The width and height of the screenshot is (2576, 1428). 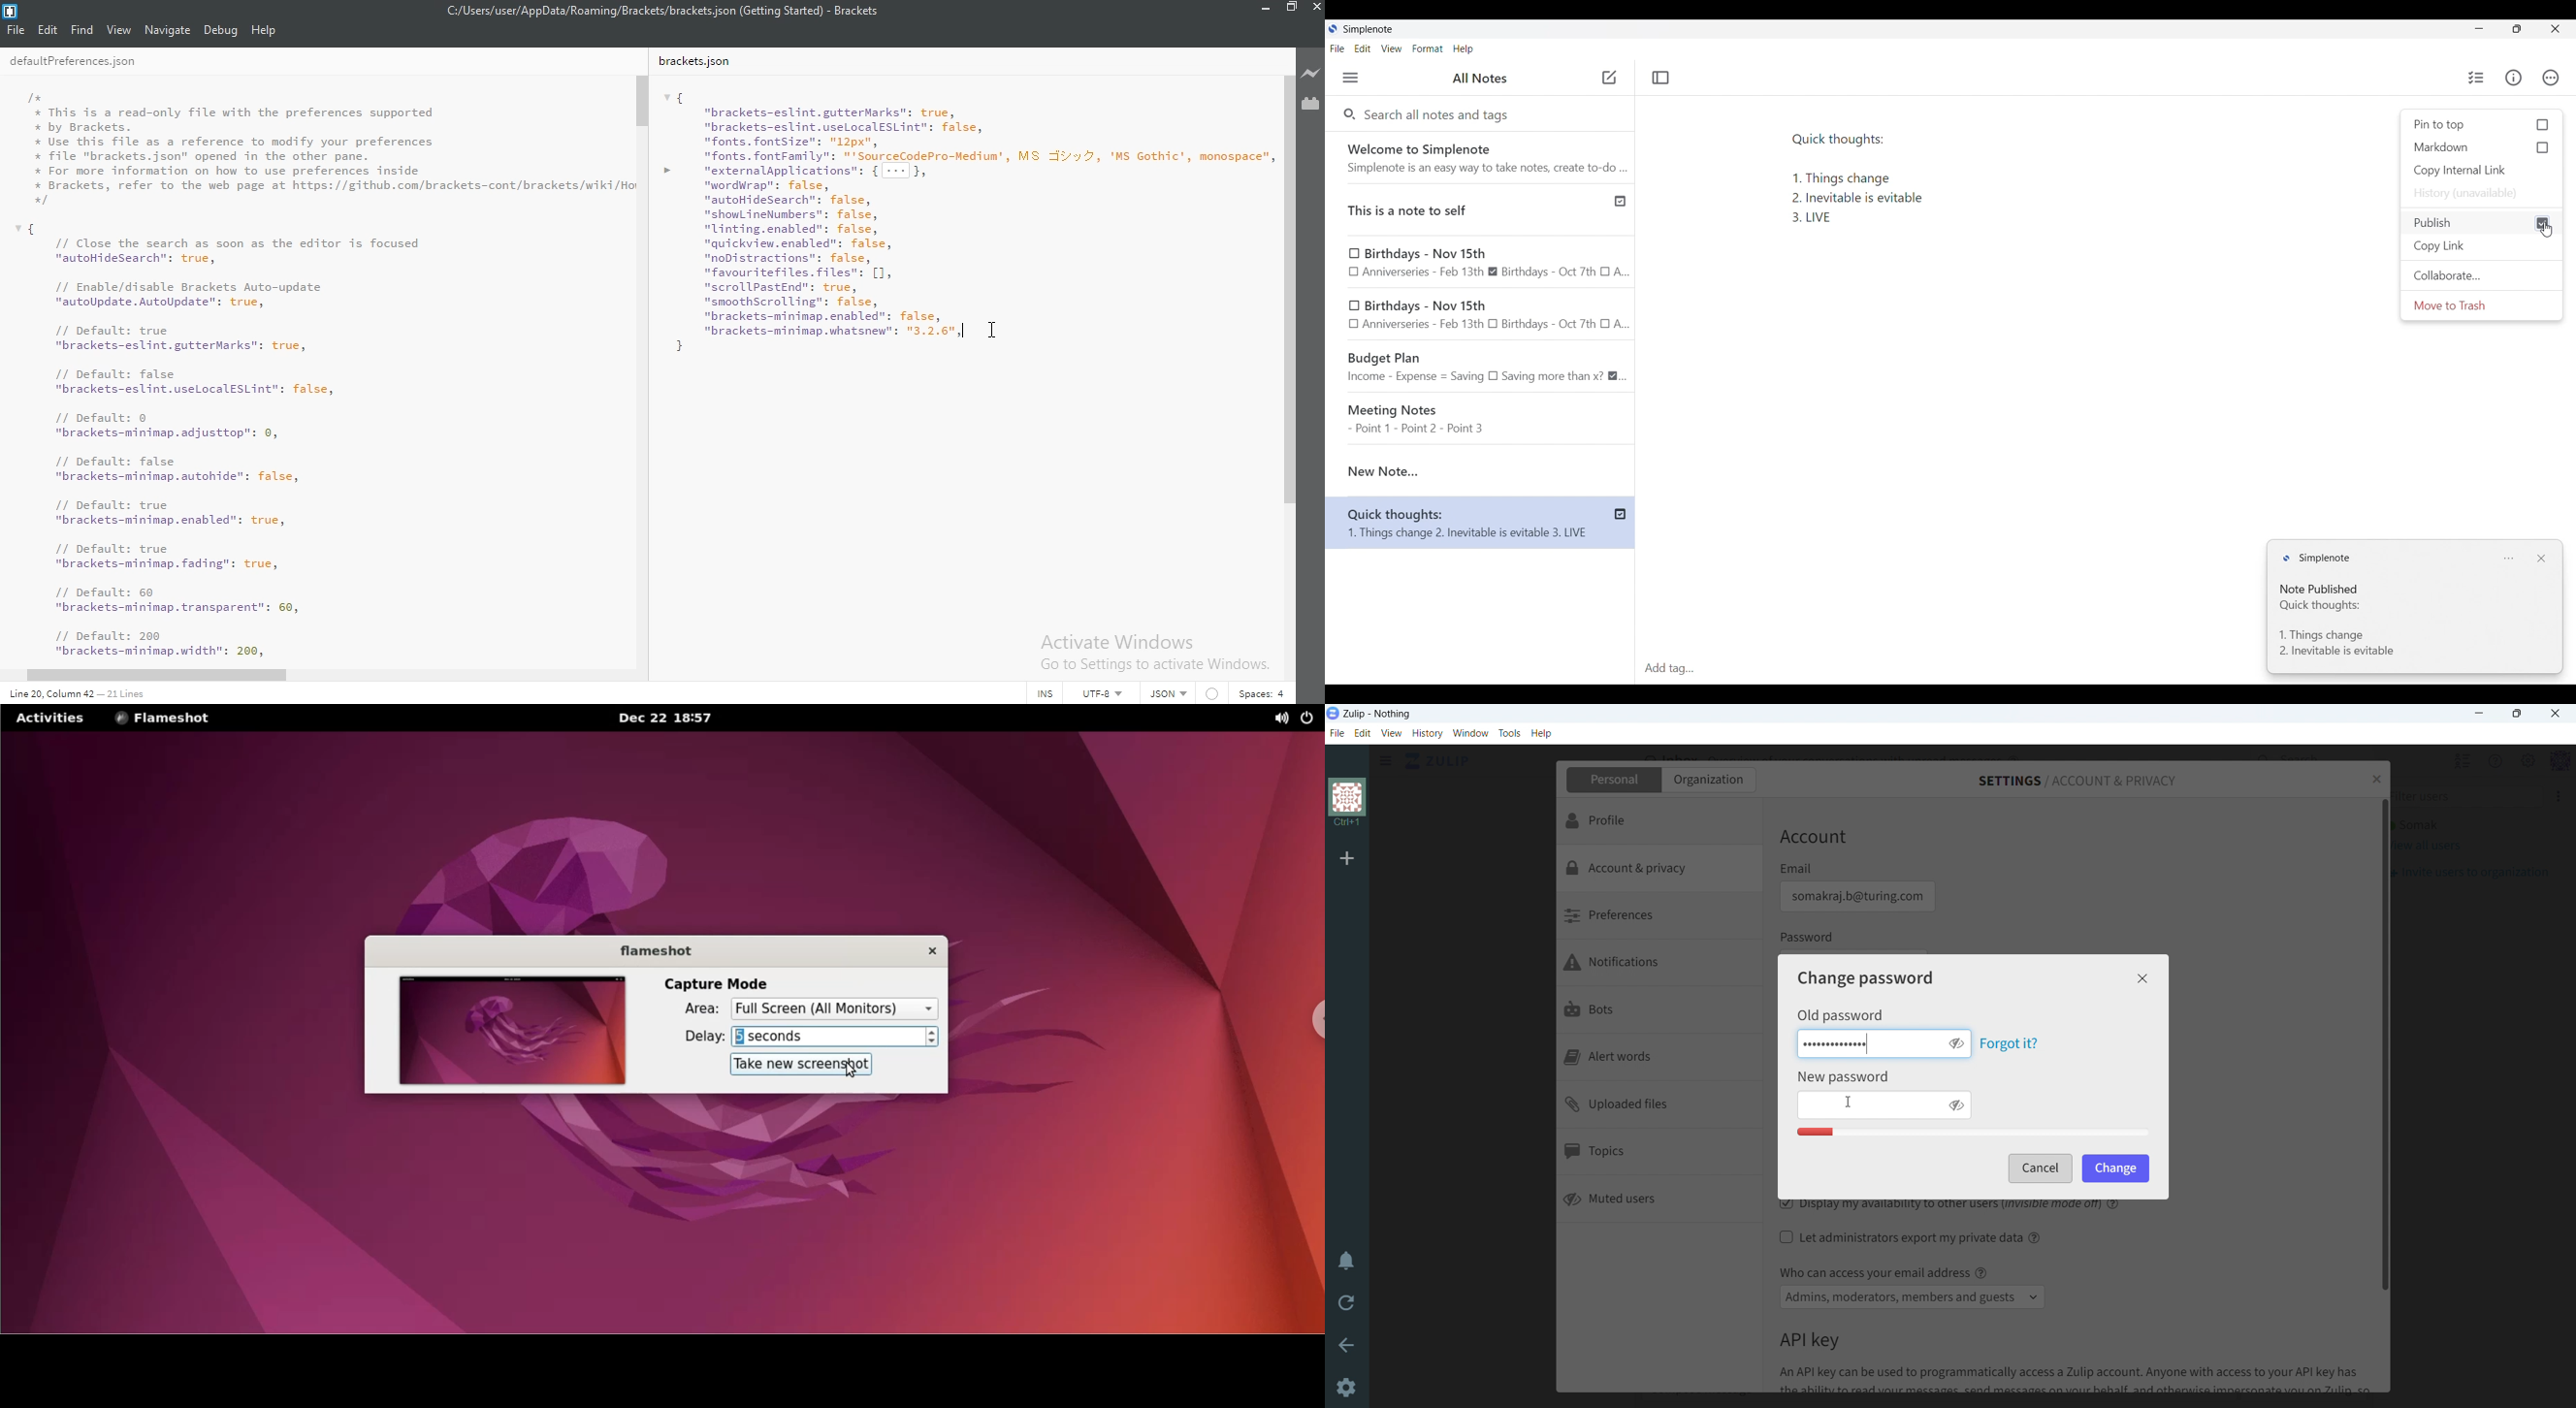 I want to click on file, so click(x=1337, y=733).